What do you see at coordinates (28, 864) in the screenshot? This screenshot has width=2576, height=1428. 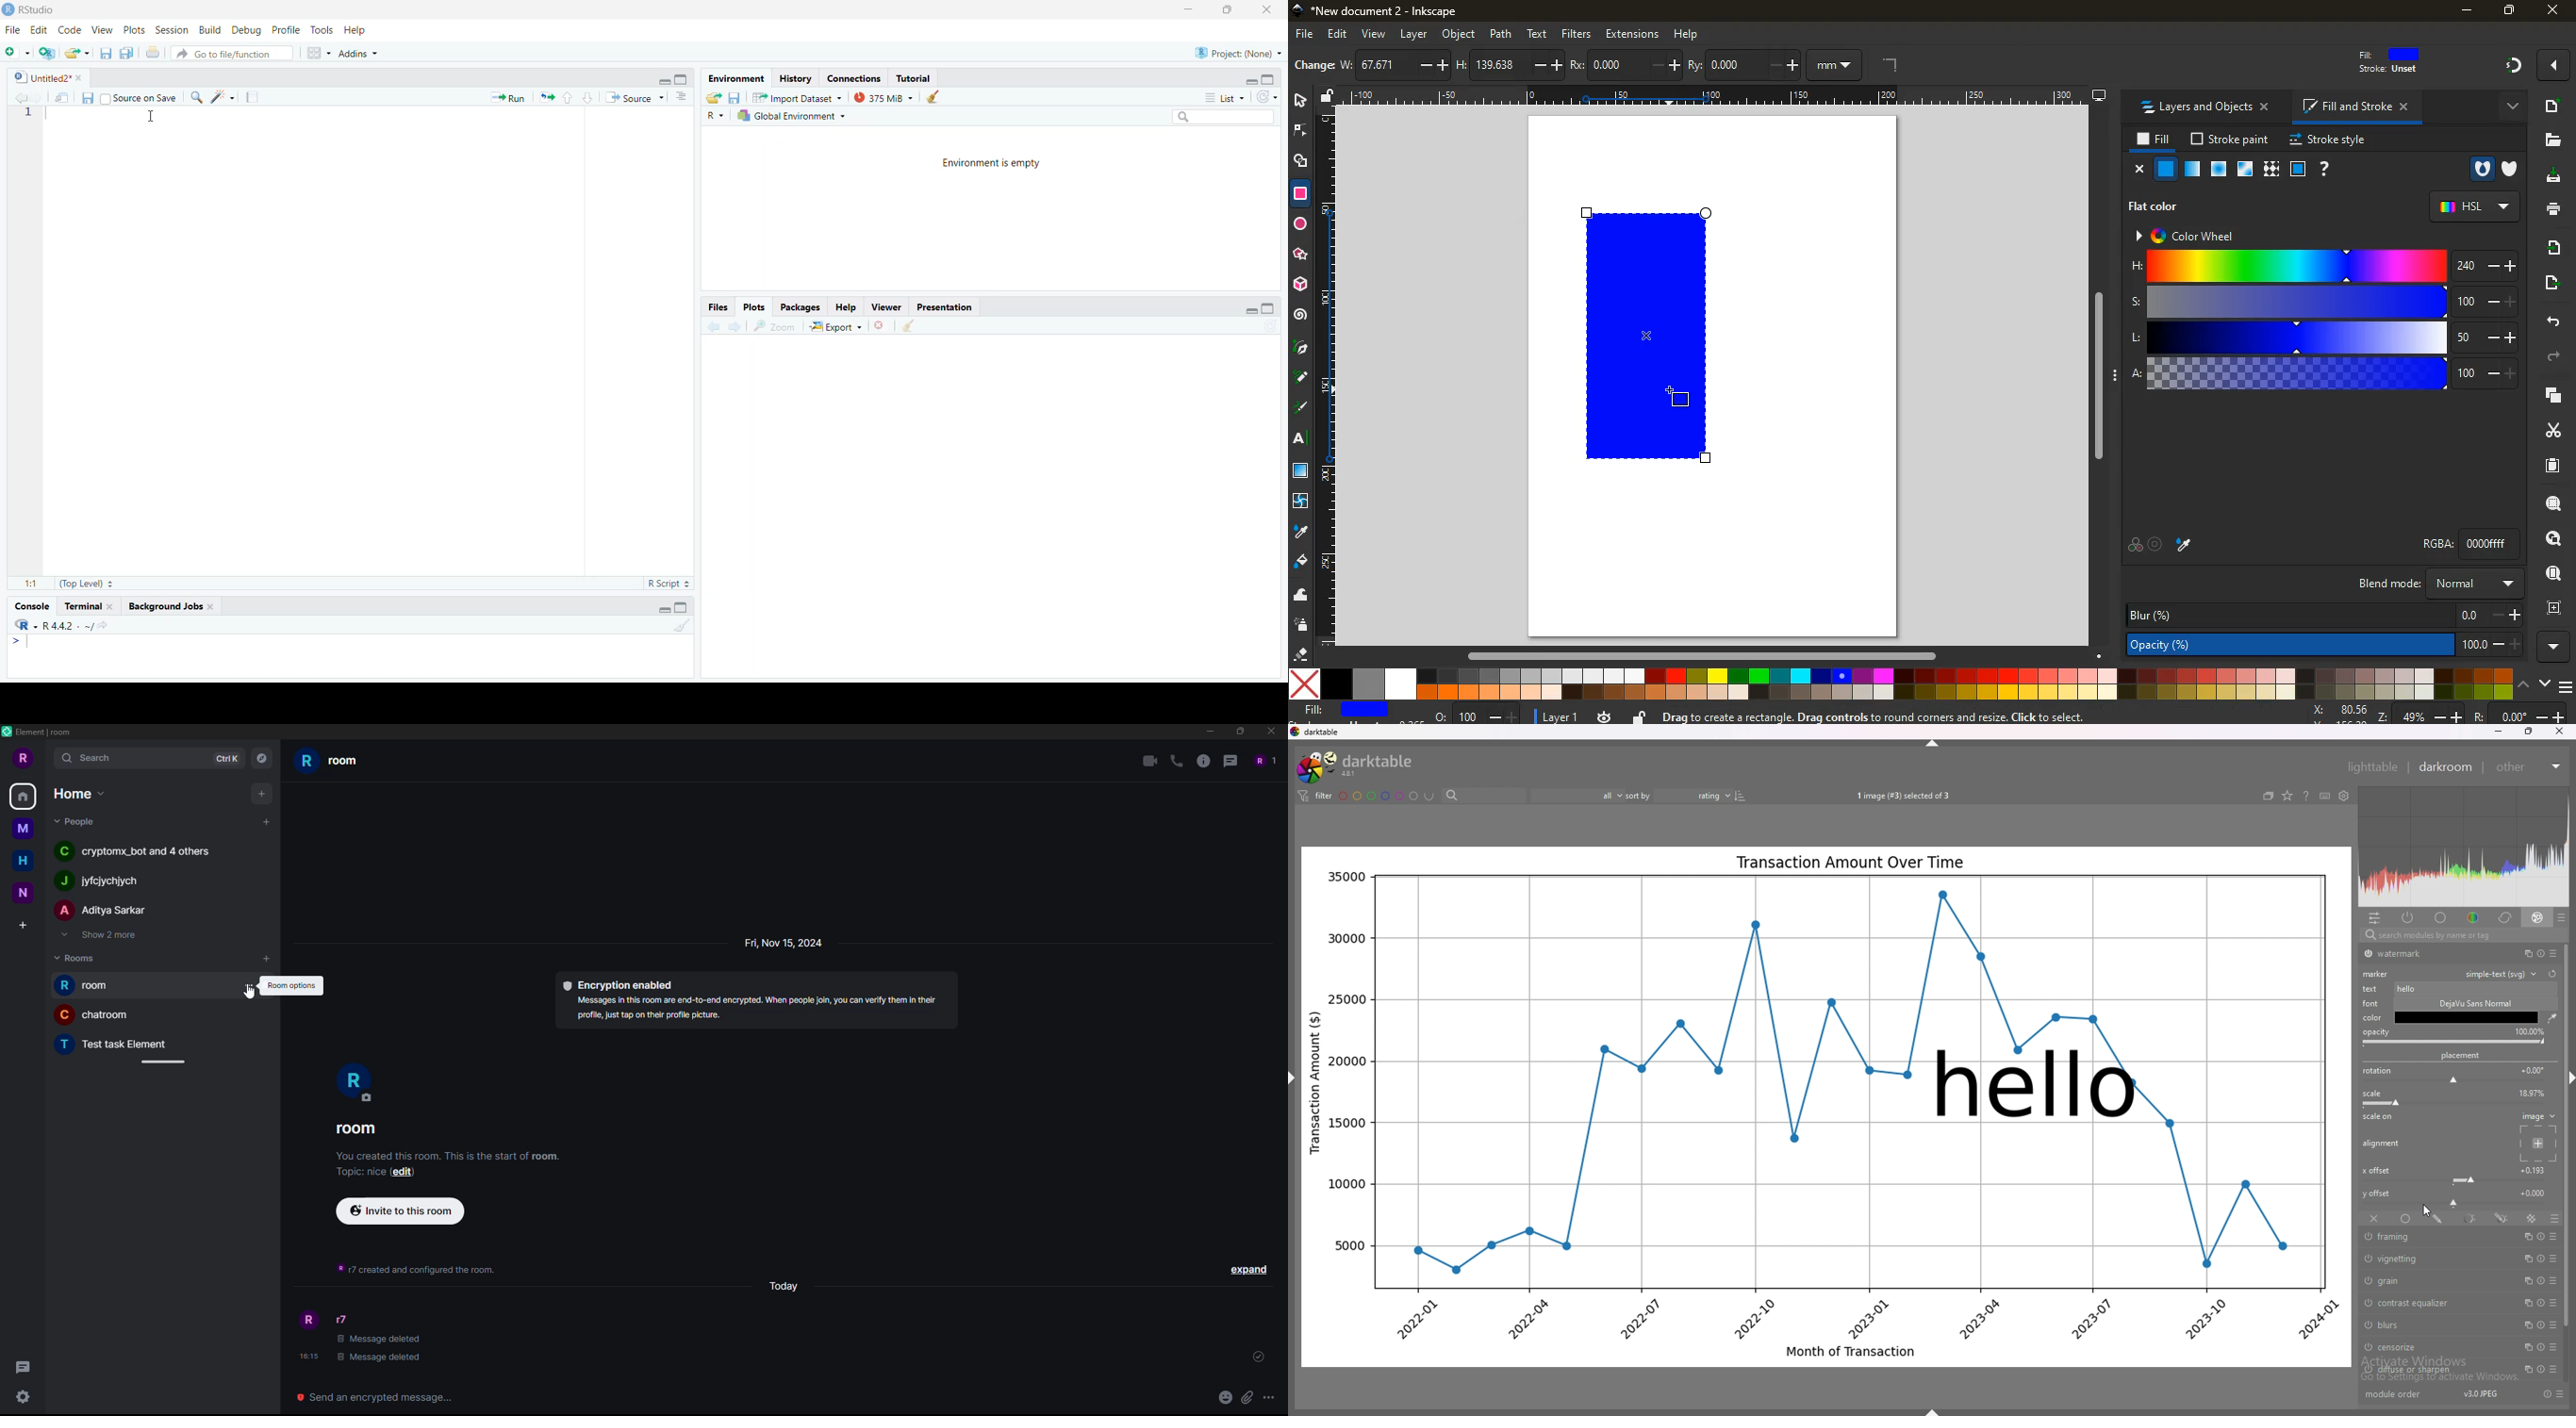 I see `h` at bounding box center [28, 864].